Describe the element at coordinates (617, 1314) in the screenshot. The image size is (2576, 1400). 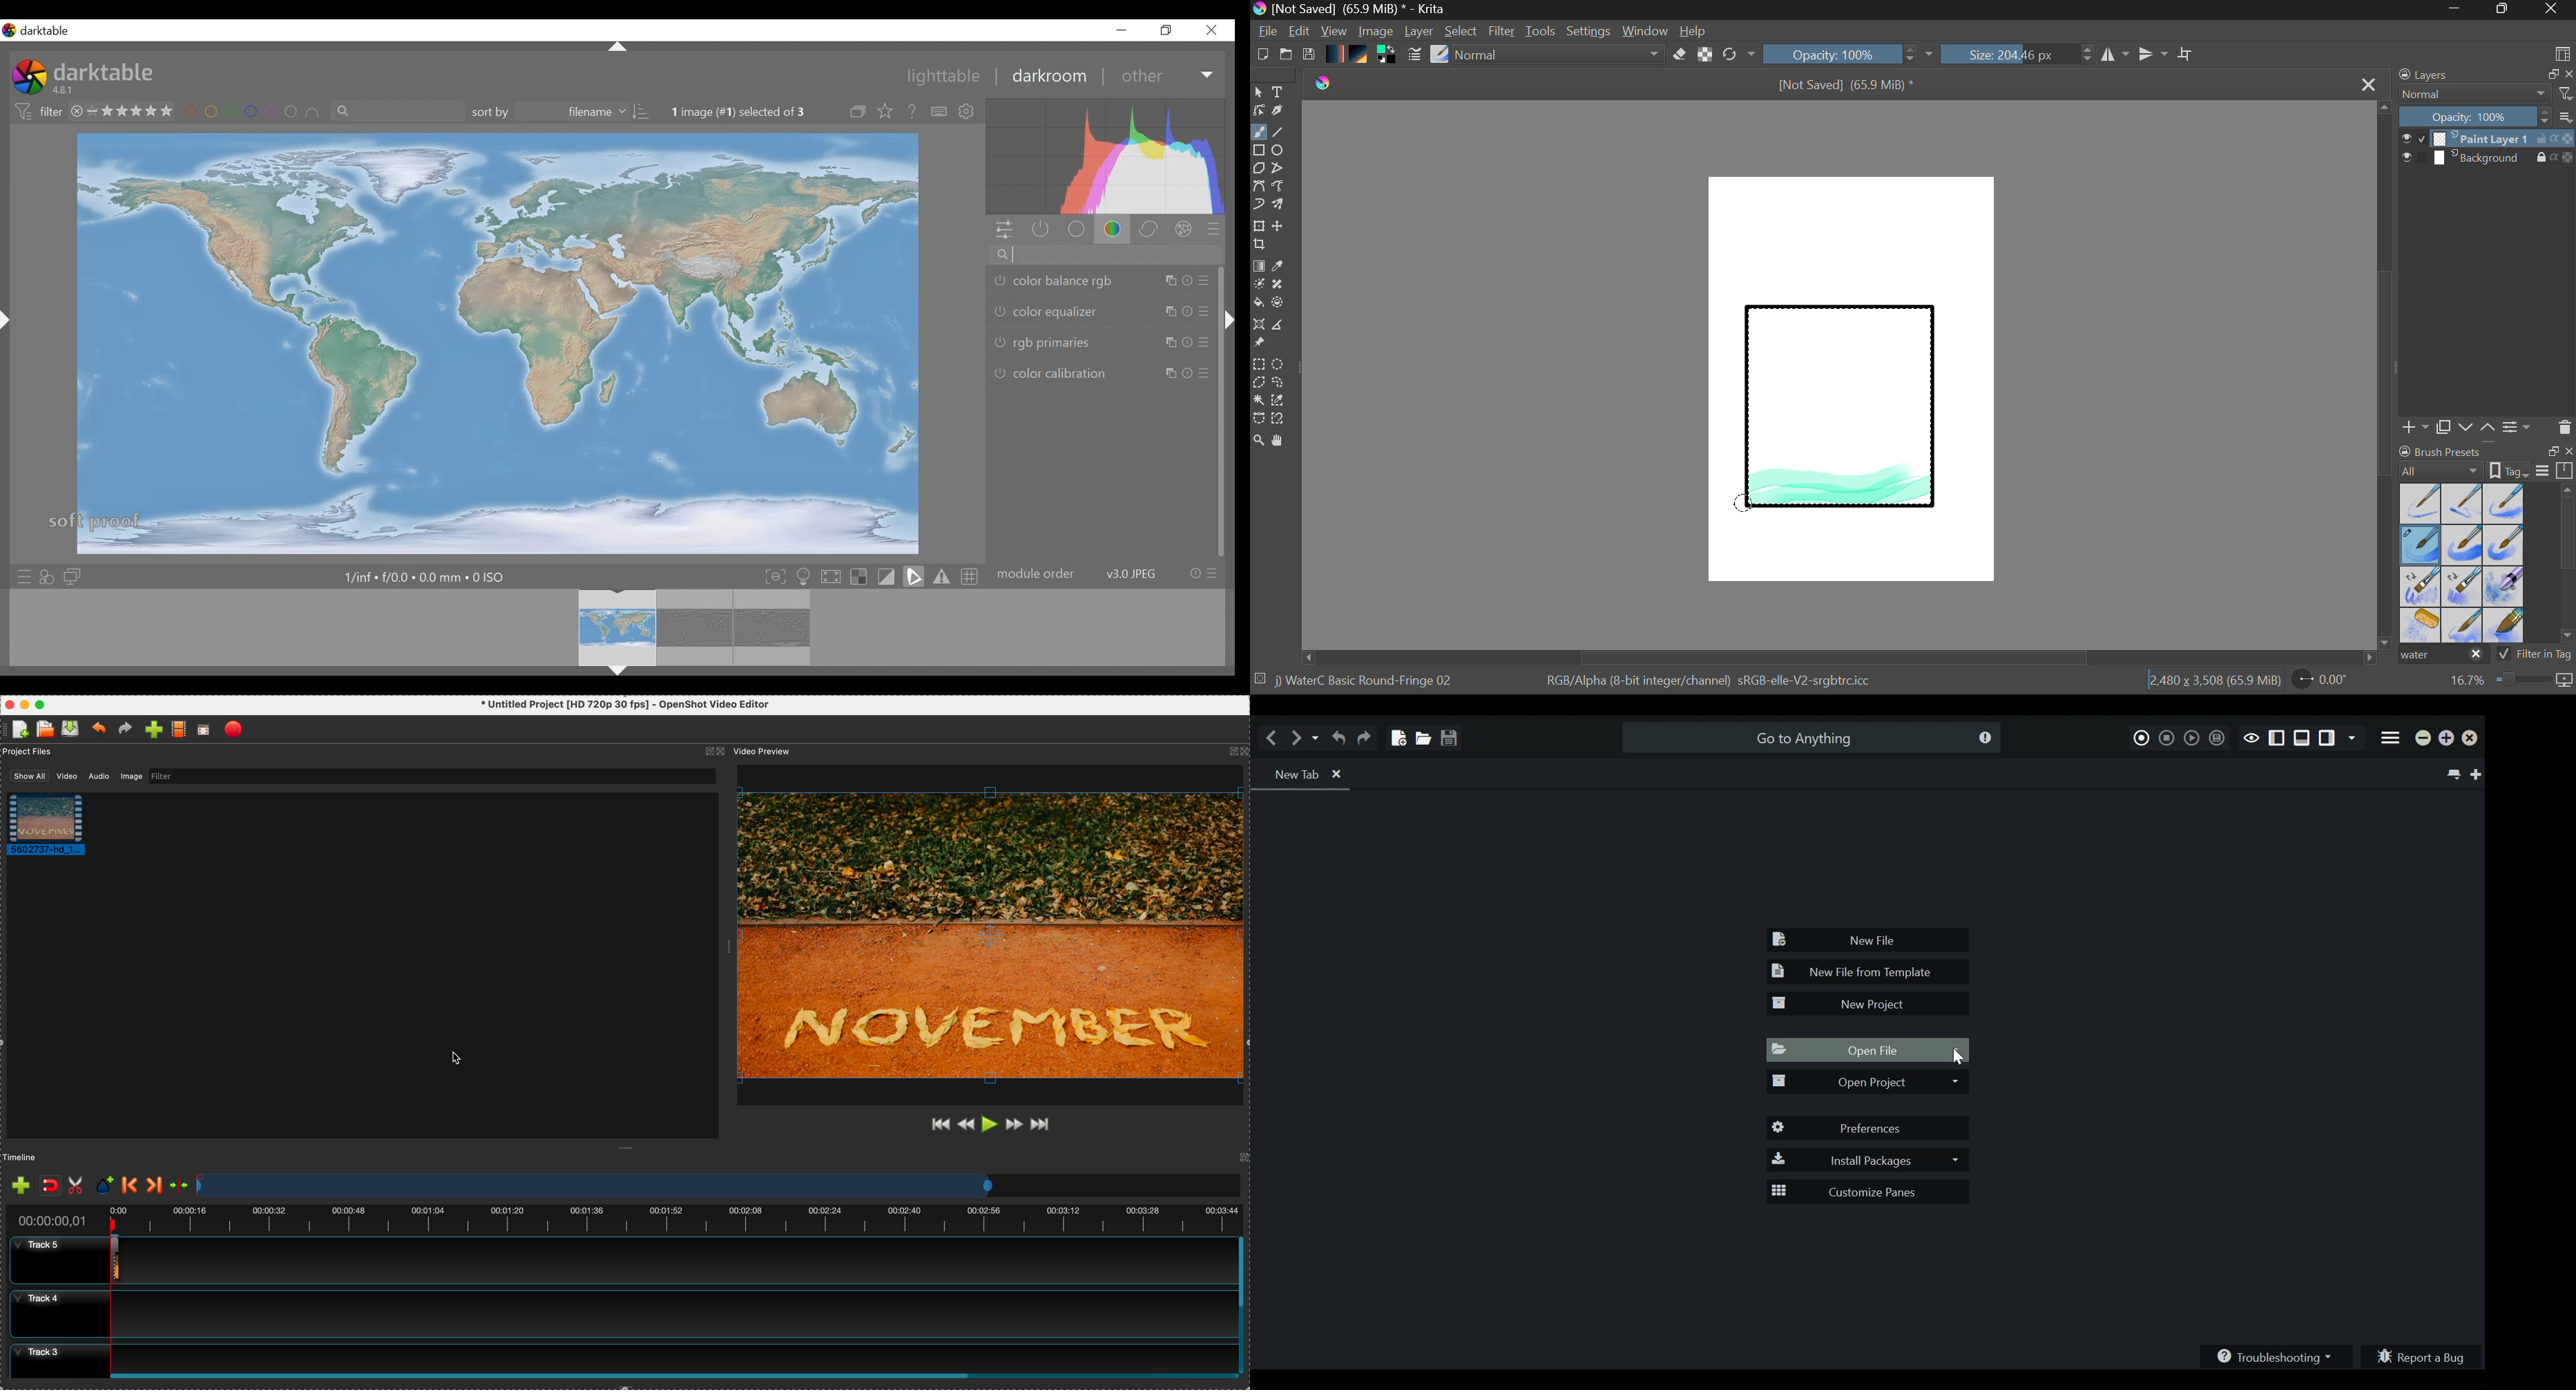
I see `track 4` at that location.